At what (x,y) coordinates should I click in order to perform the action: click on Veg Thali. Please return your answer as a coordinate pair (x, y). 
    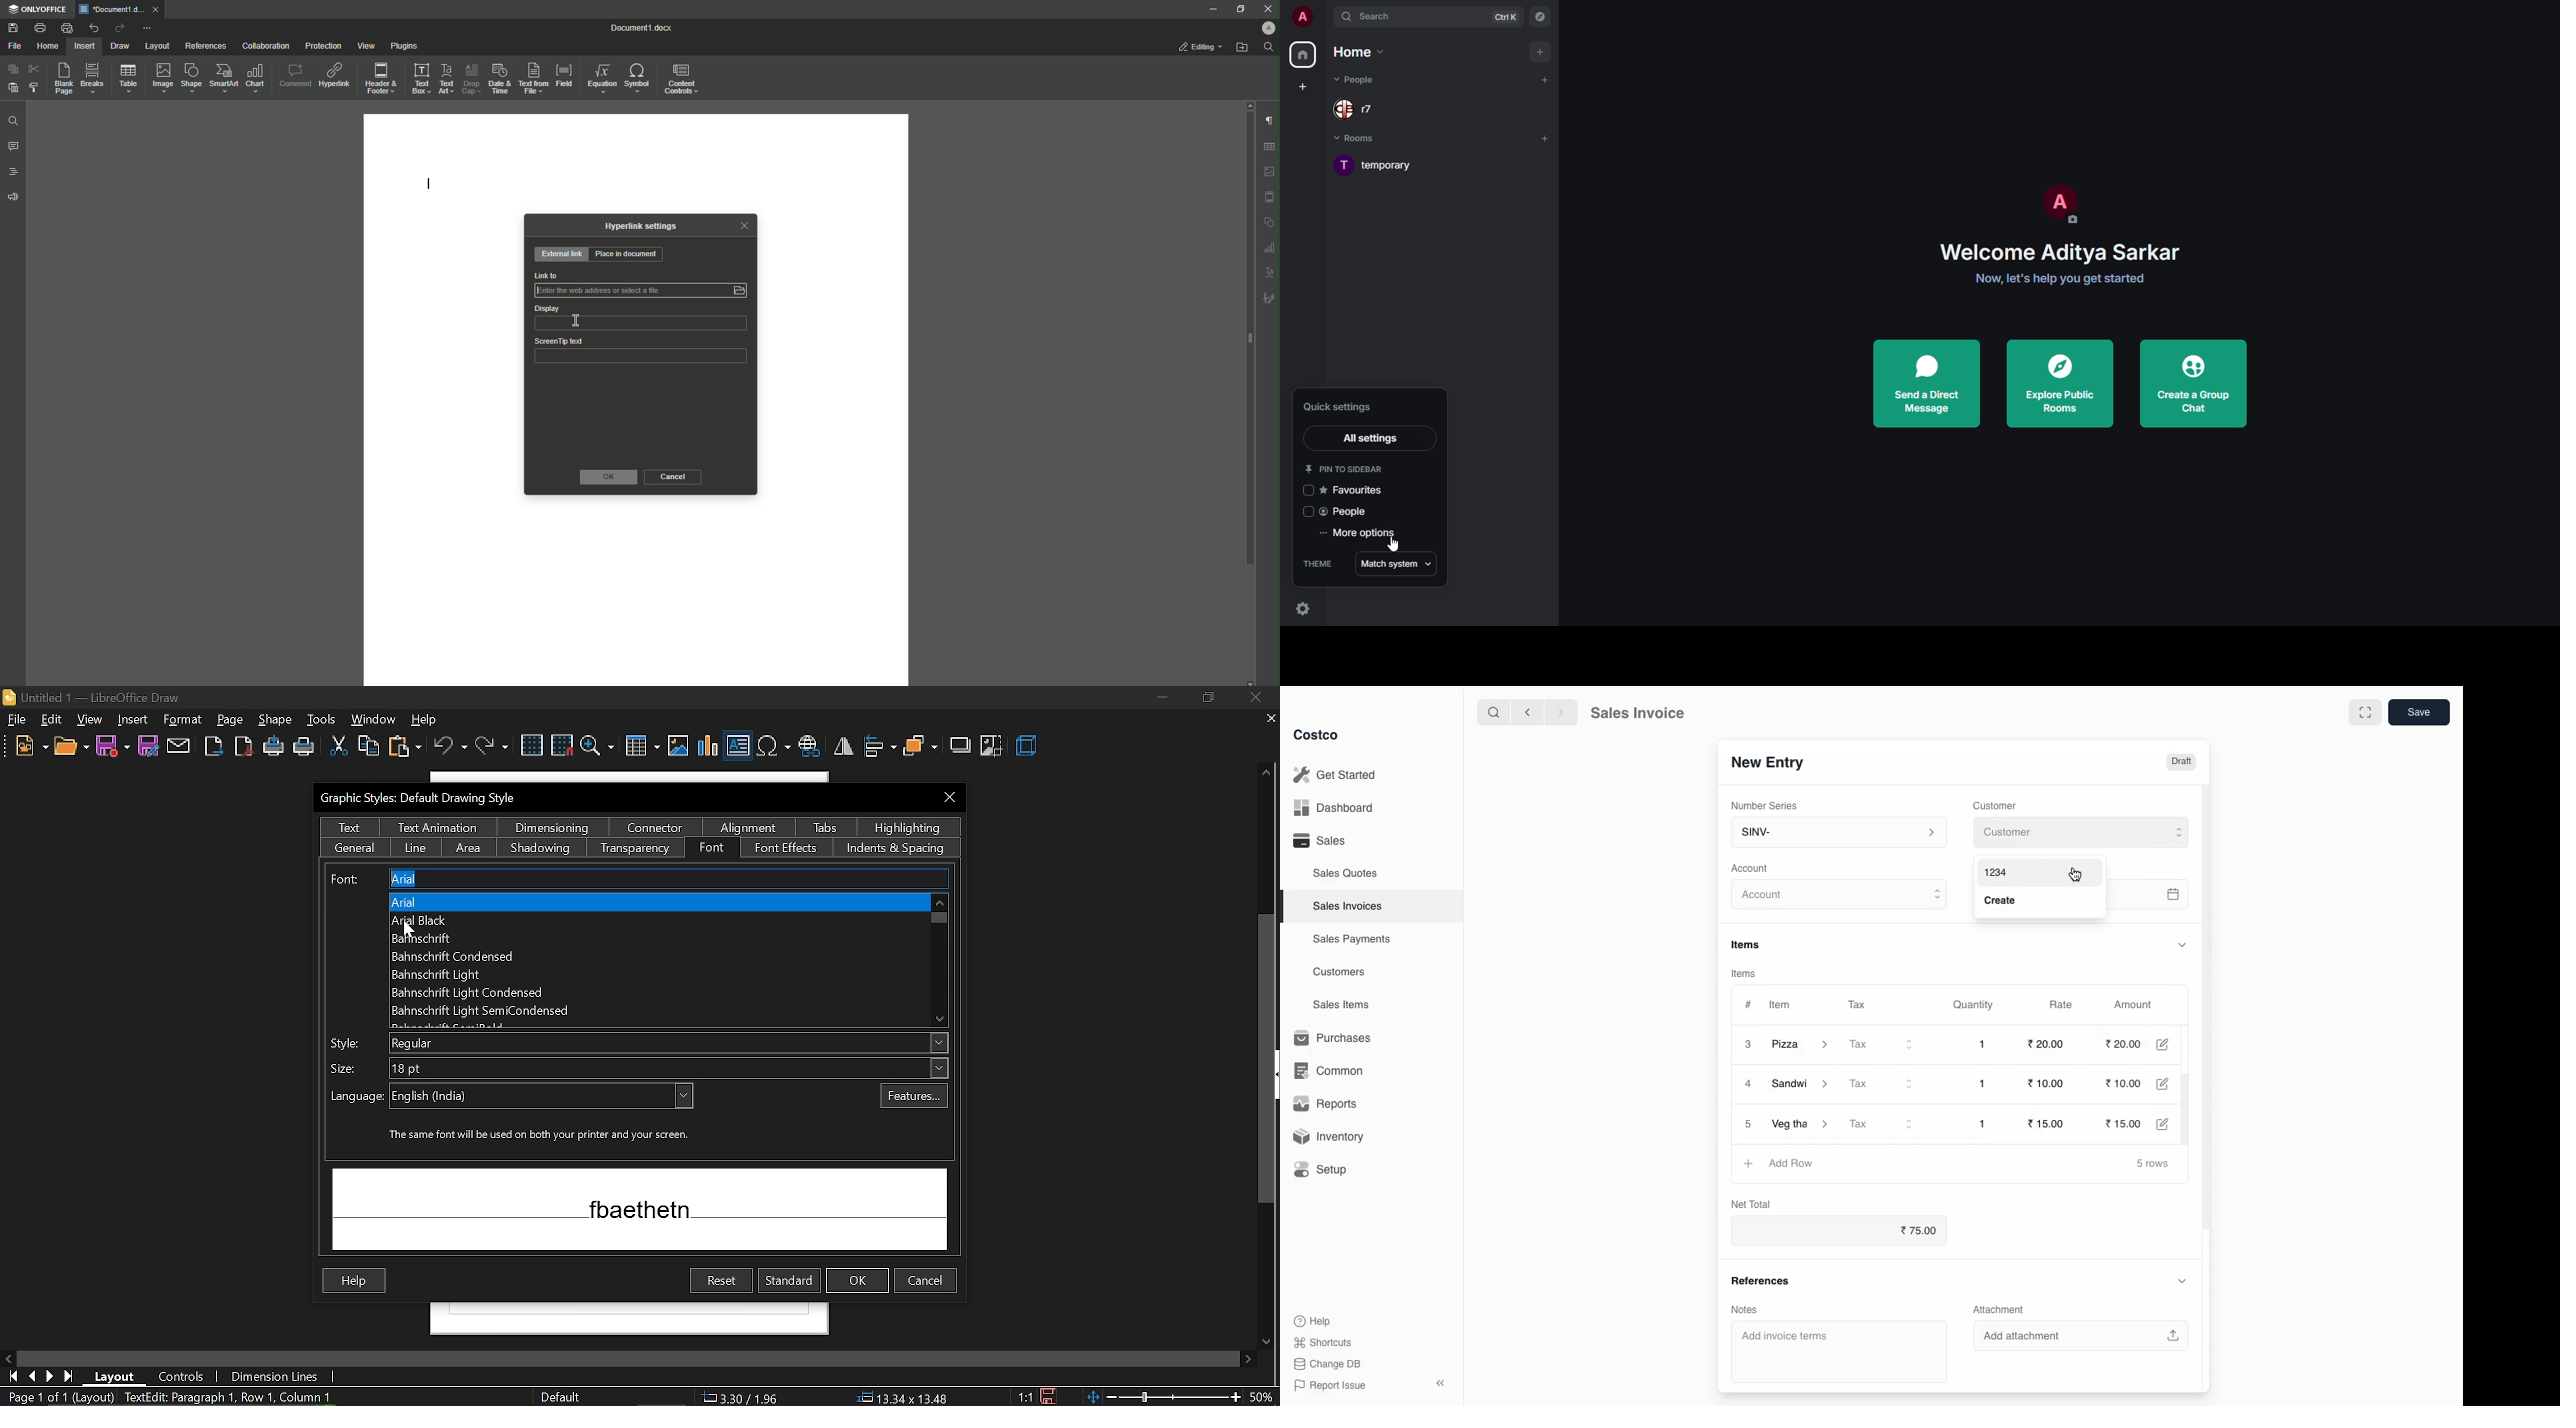
    Looking at the image, I should click on (1802, 1123).